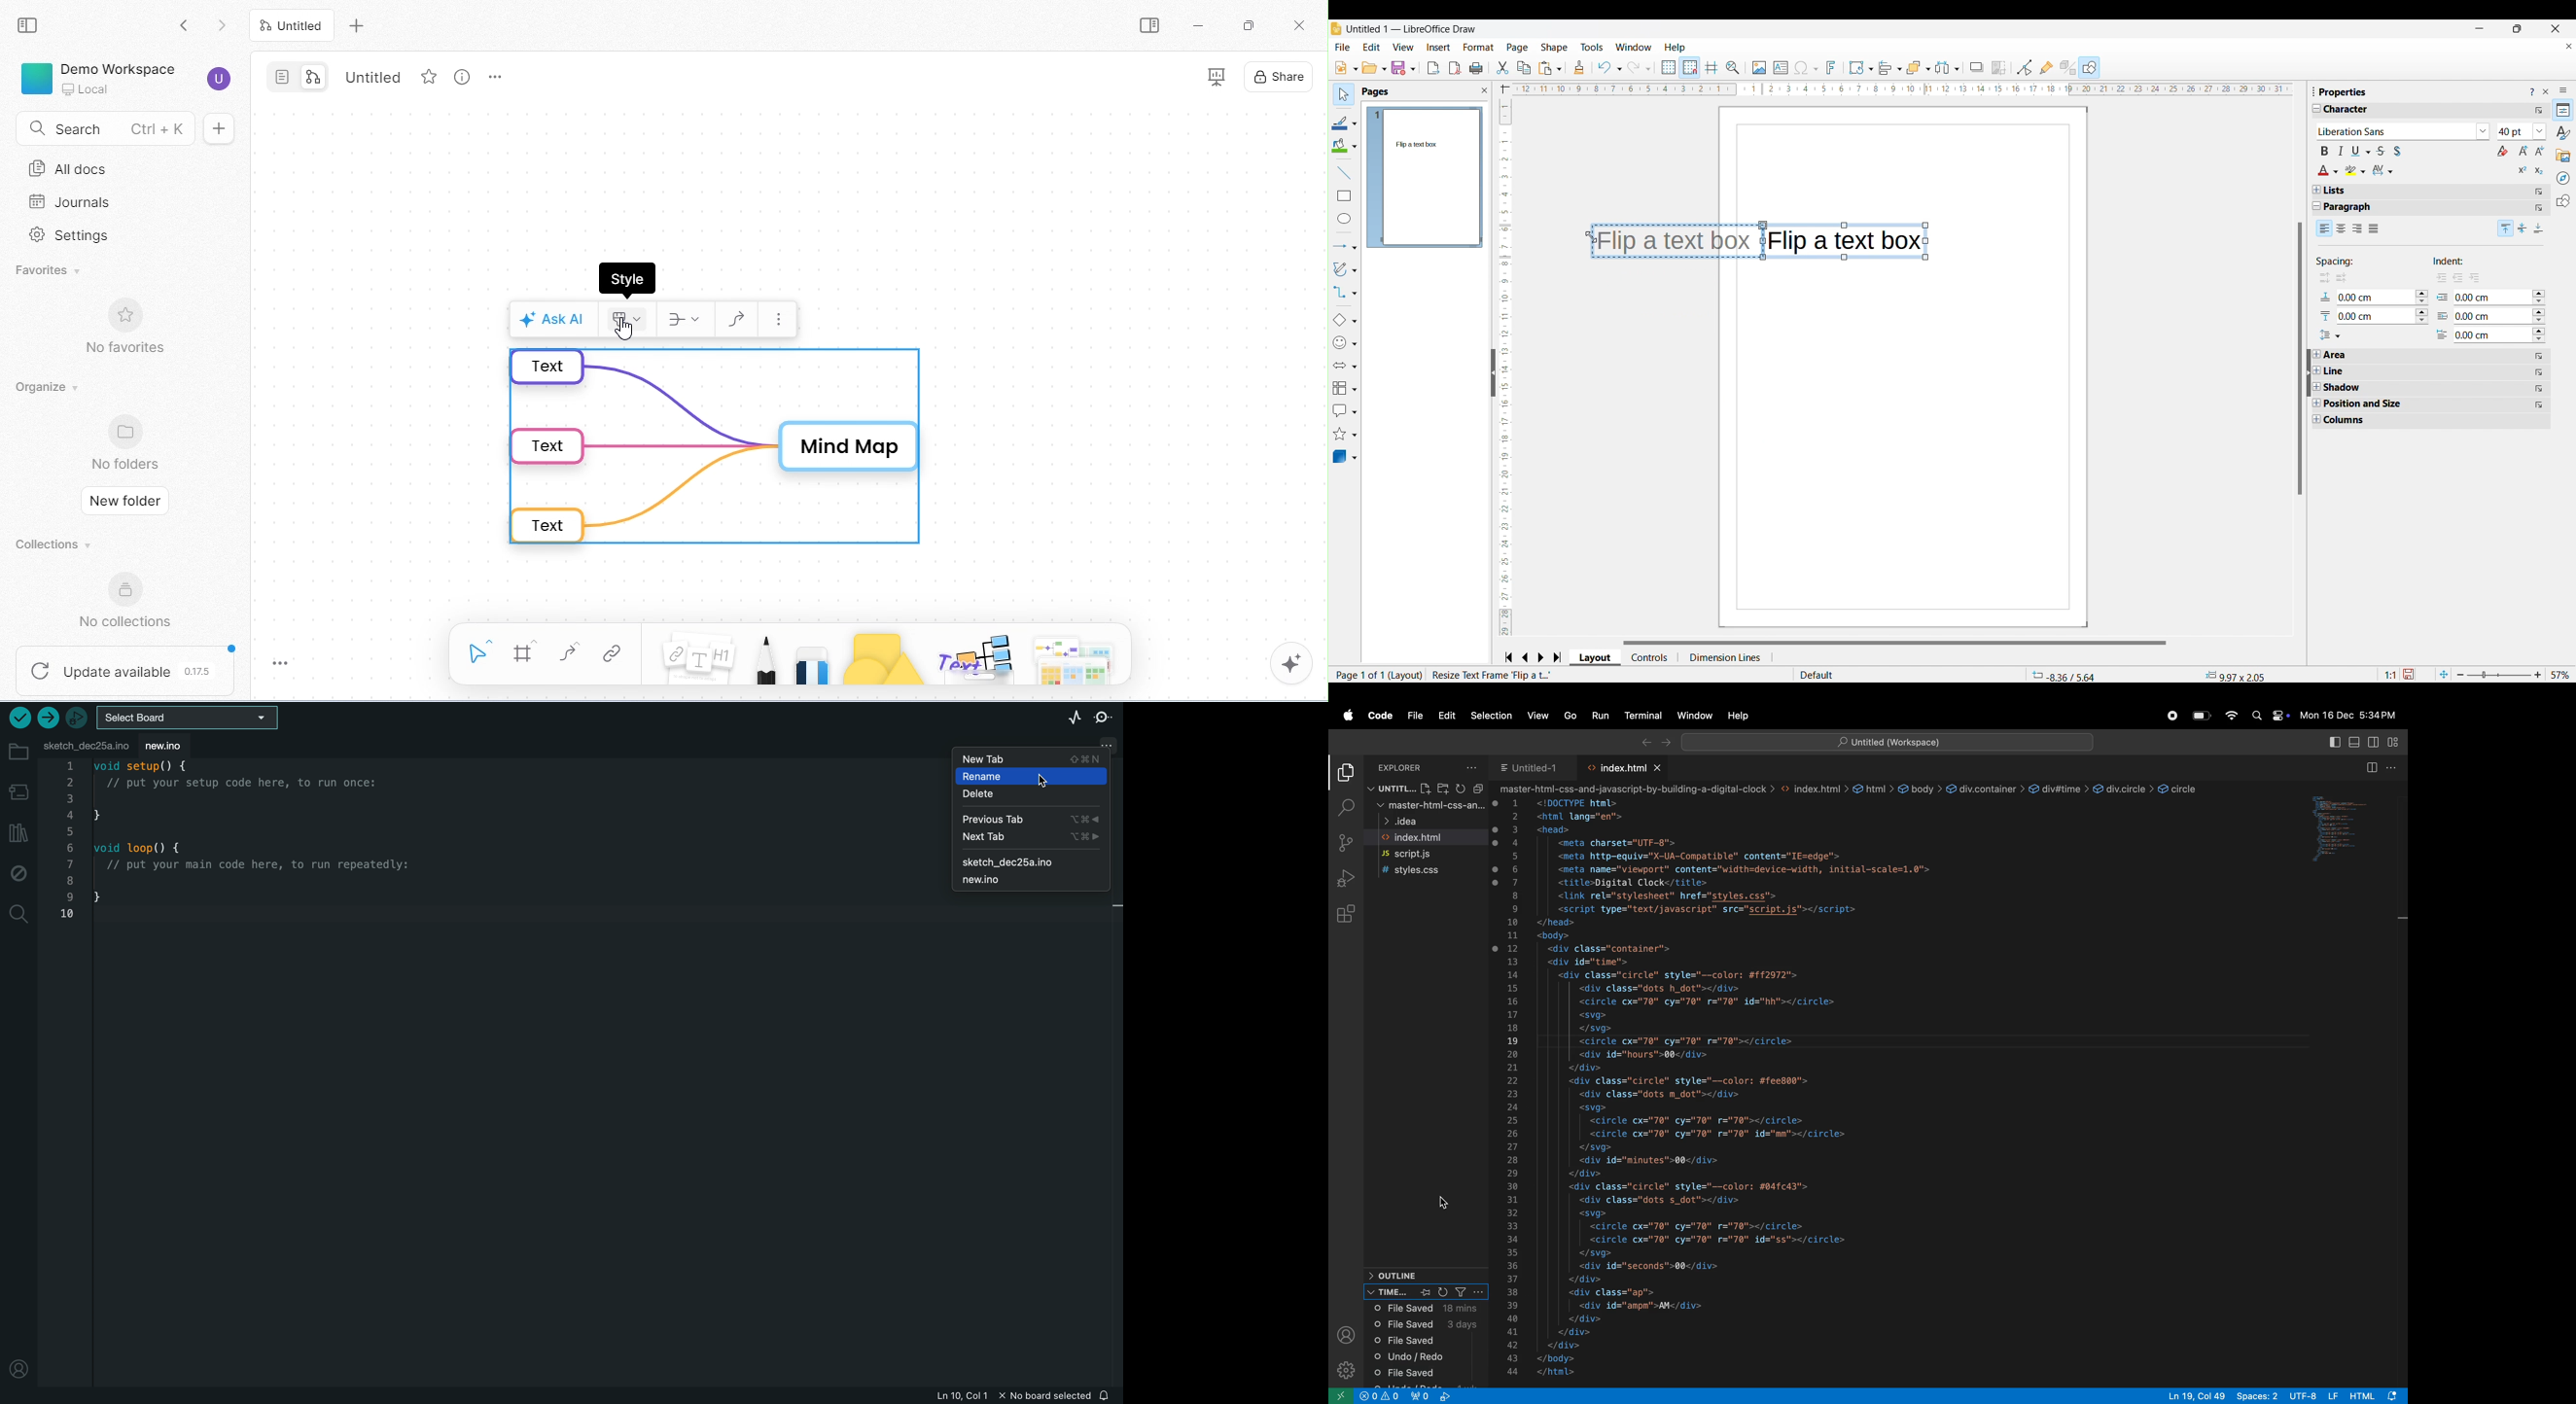 Image resolution: width=2576 pixels, height=1428 pixels. Describe the element at coordinates (723, 451) in the screenshot. I see `mind map in default format` at that location.